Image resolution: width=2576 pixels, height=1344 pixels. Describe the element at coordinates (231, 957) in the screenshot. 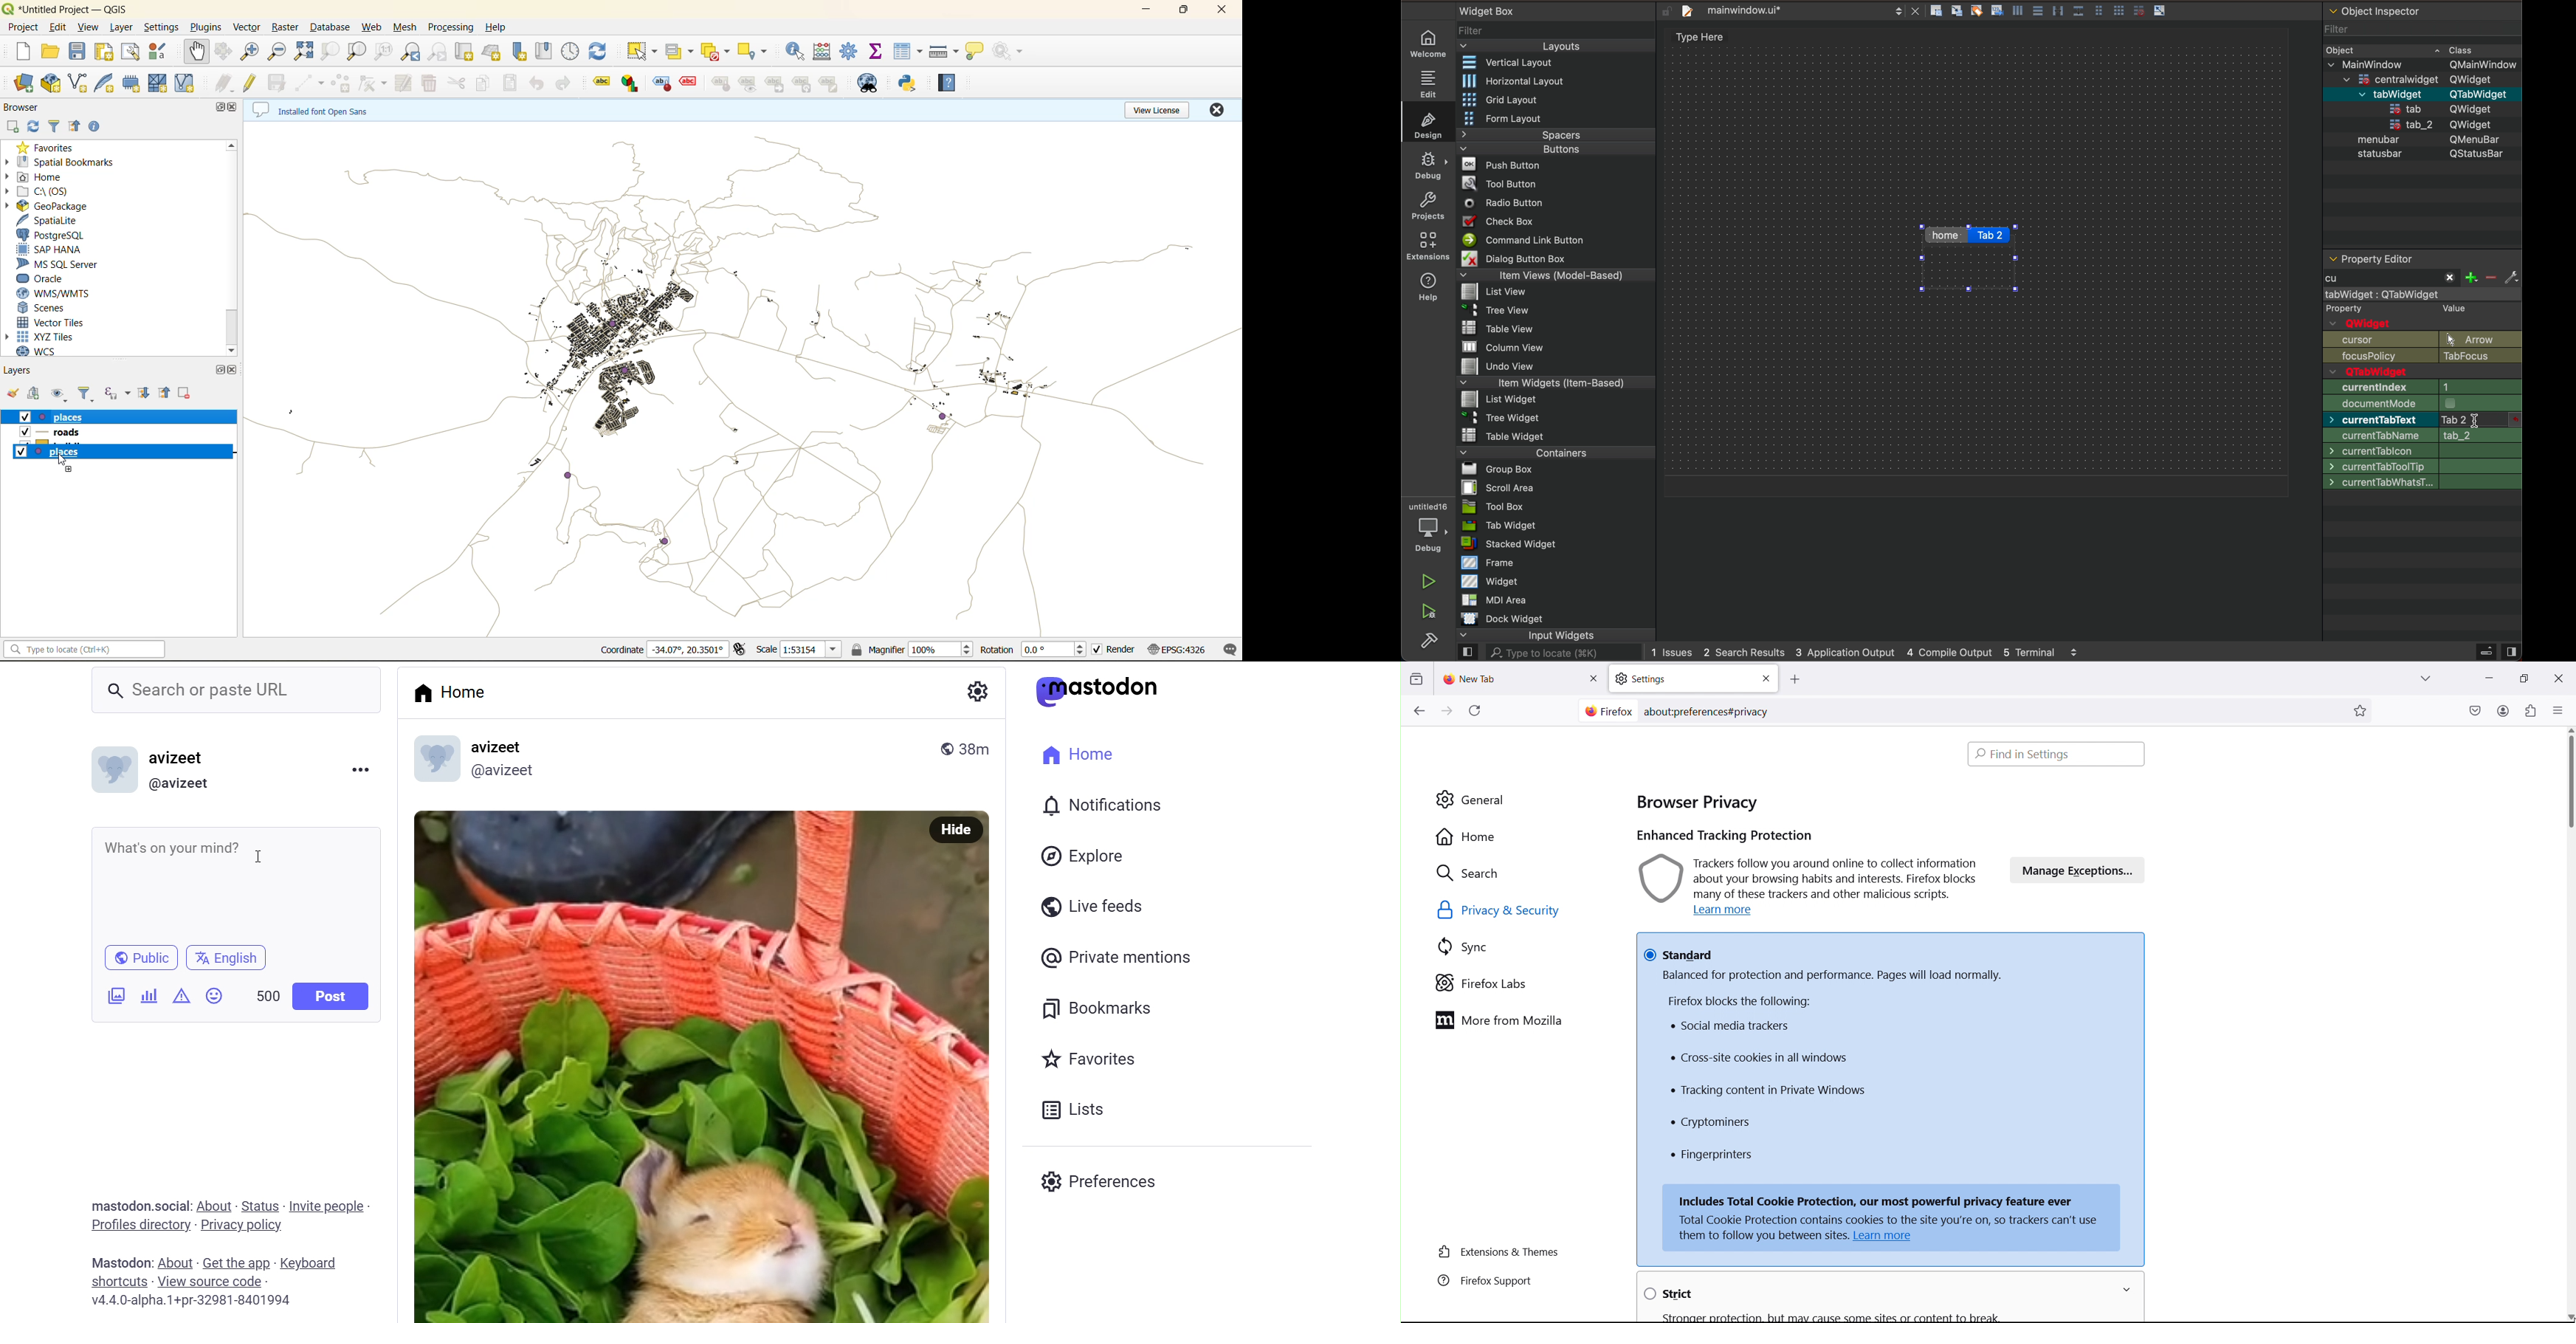

I see `English` at that location.